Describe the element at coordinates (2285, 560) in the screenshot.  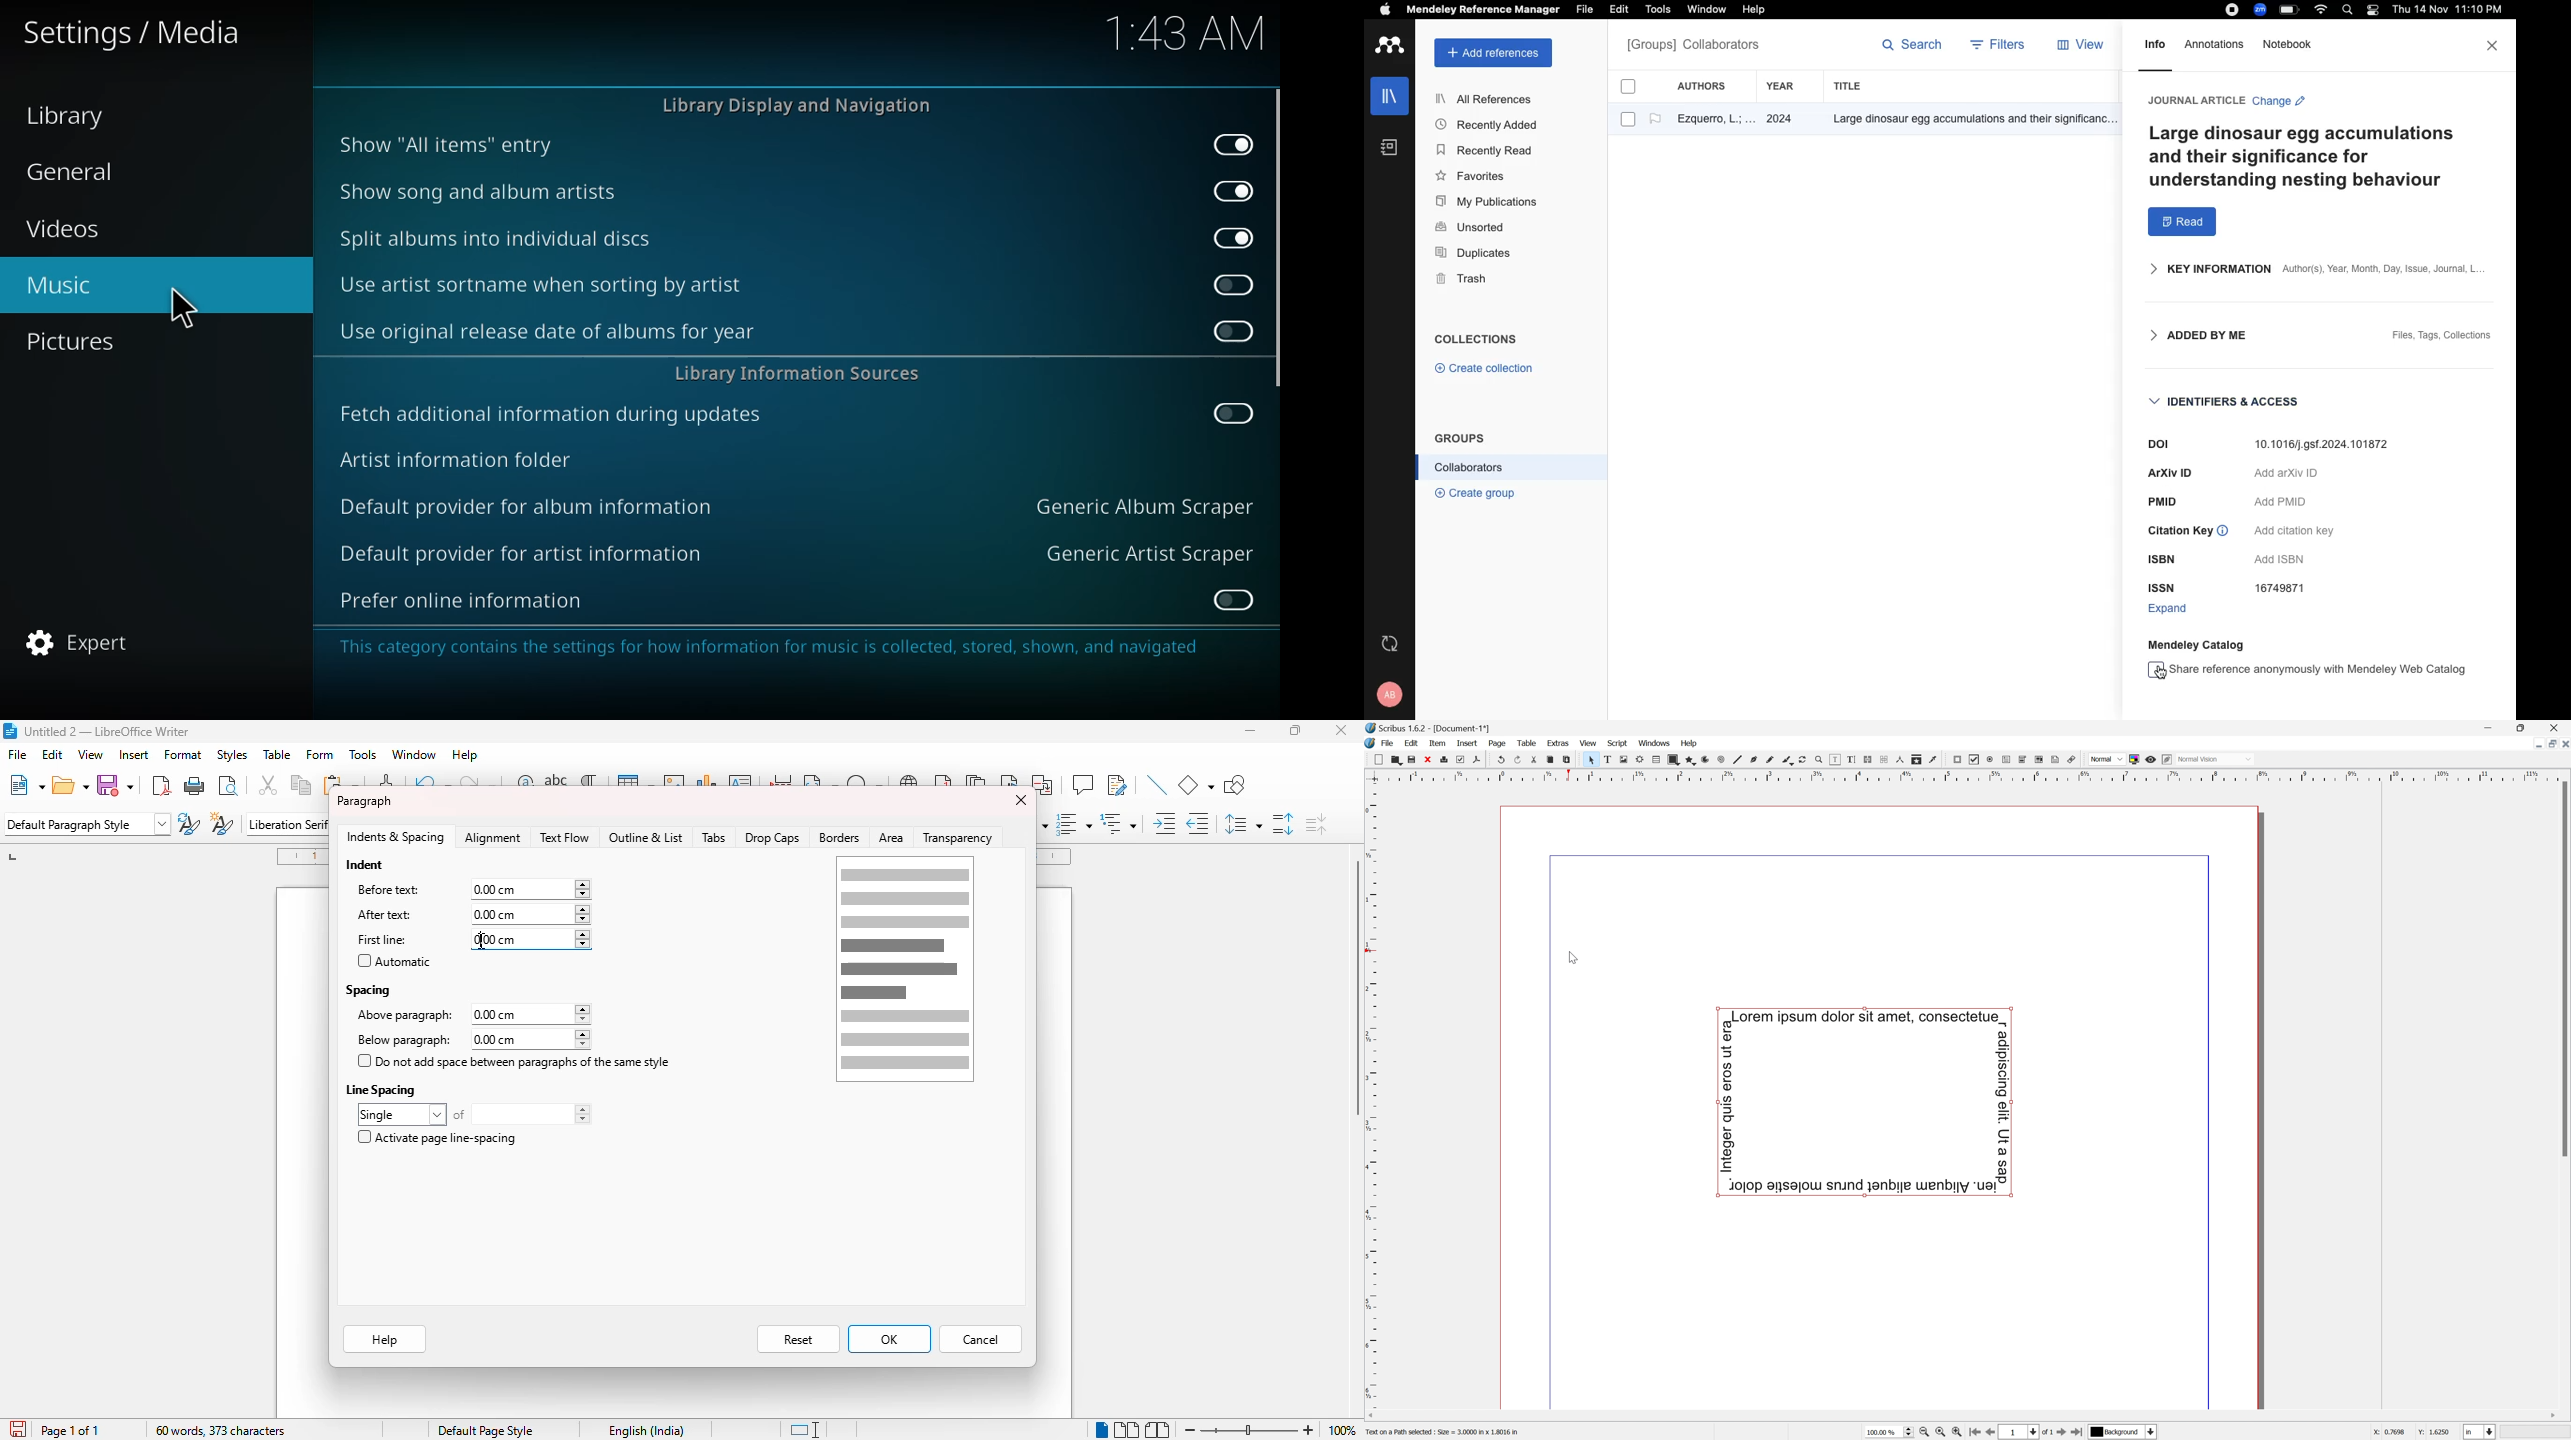
I see `‘Add ISBN` at that location.